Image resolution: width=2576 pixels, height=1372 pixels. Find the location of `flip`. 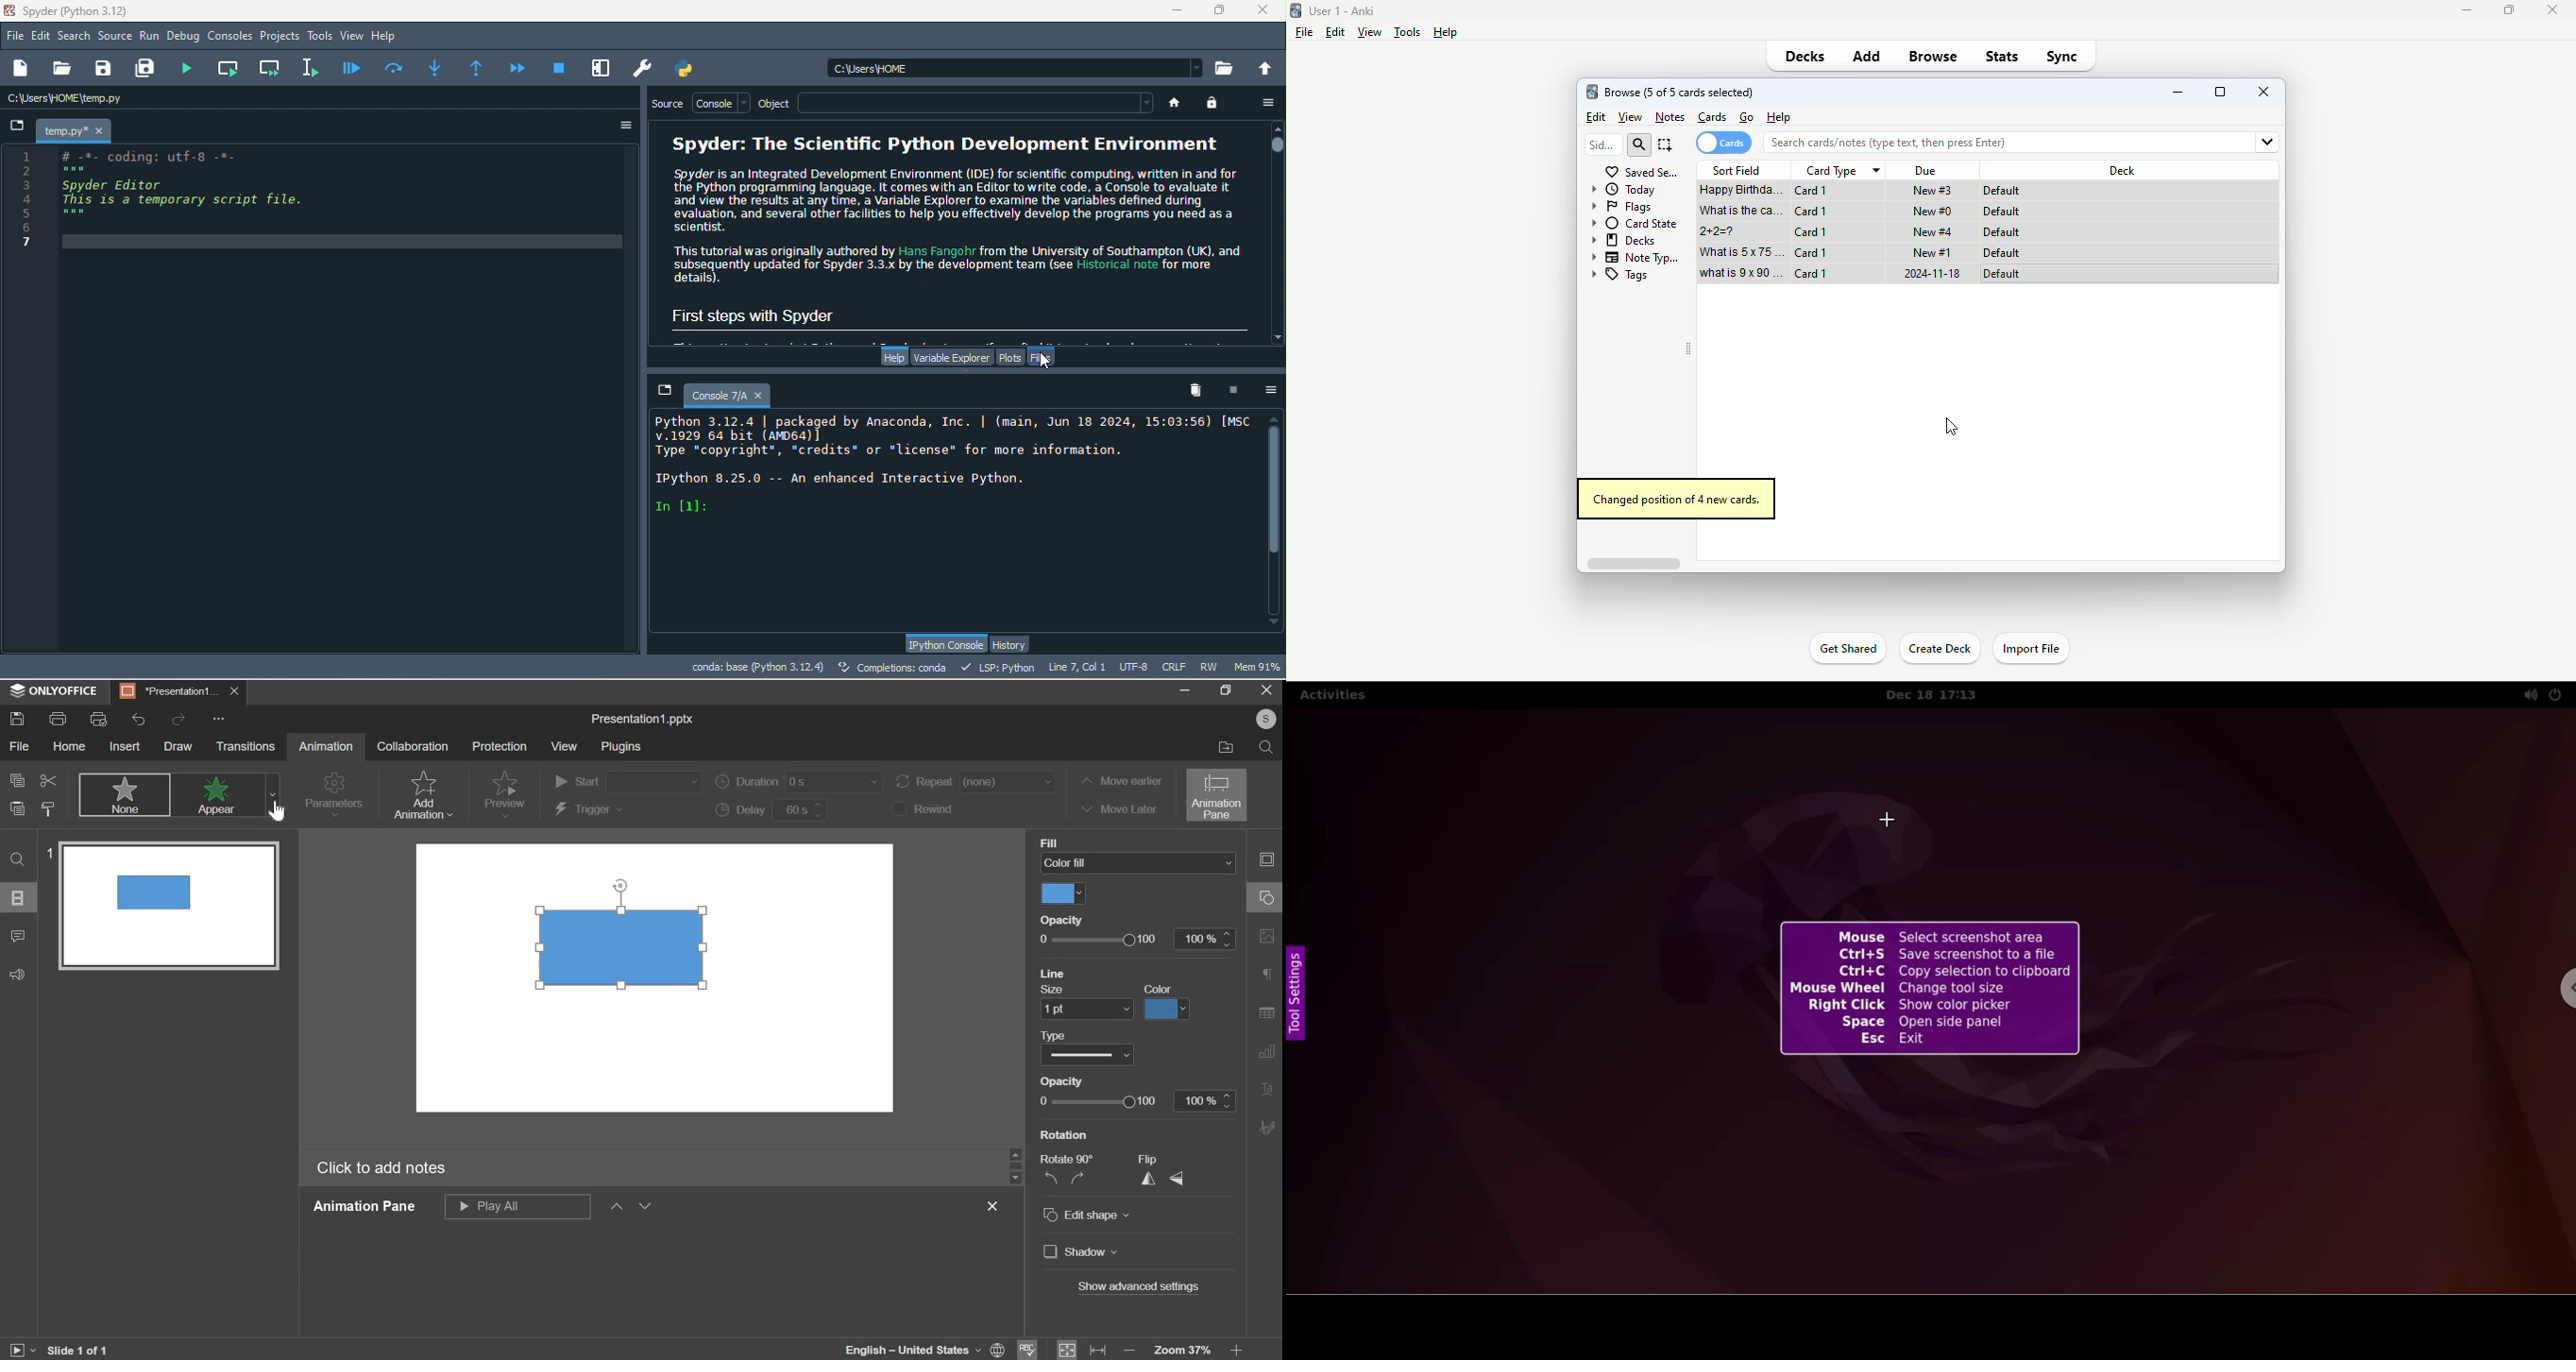

flip is located at coordinates (1151, 1156).